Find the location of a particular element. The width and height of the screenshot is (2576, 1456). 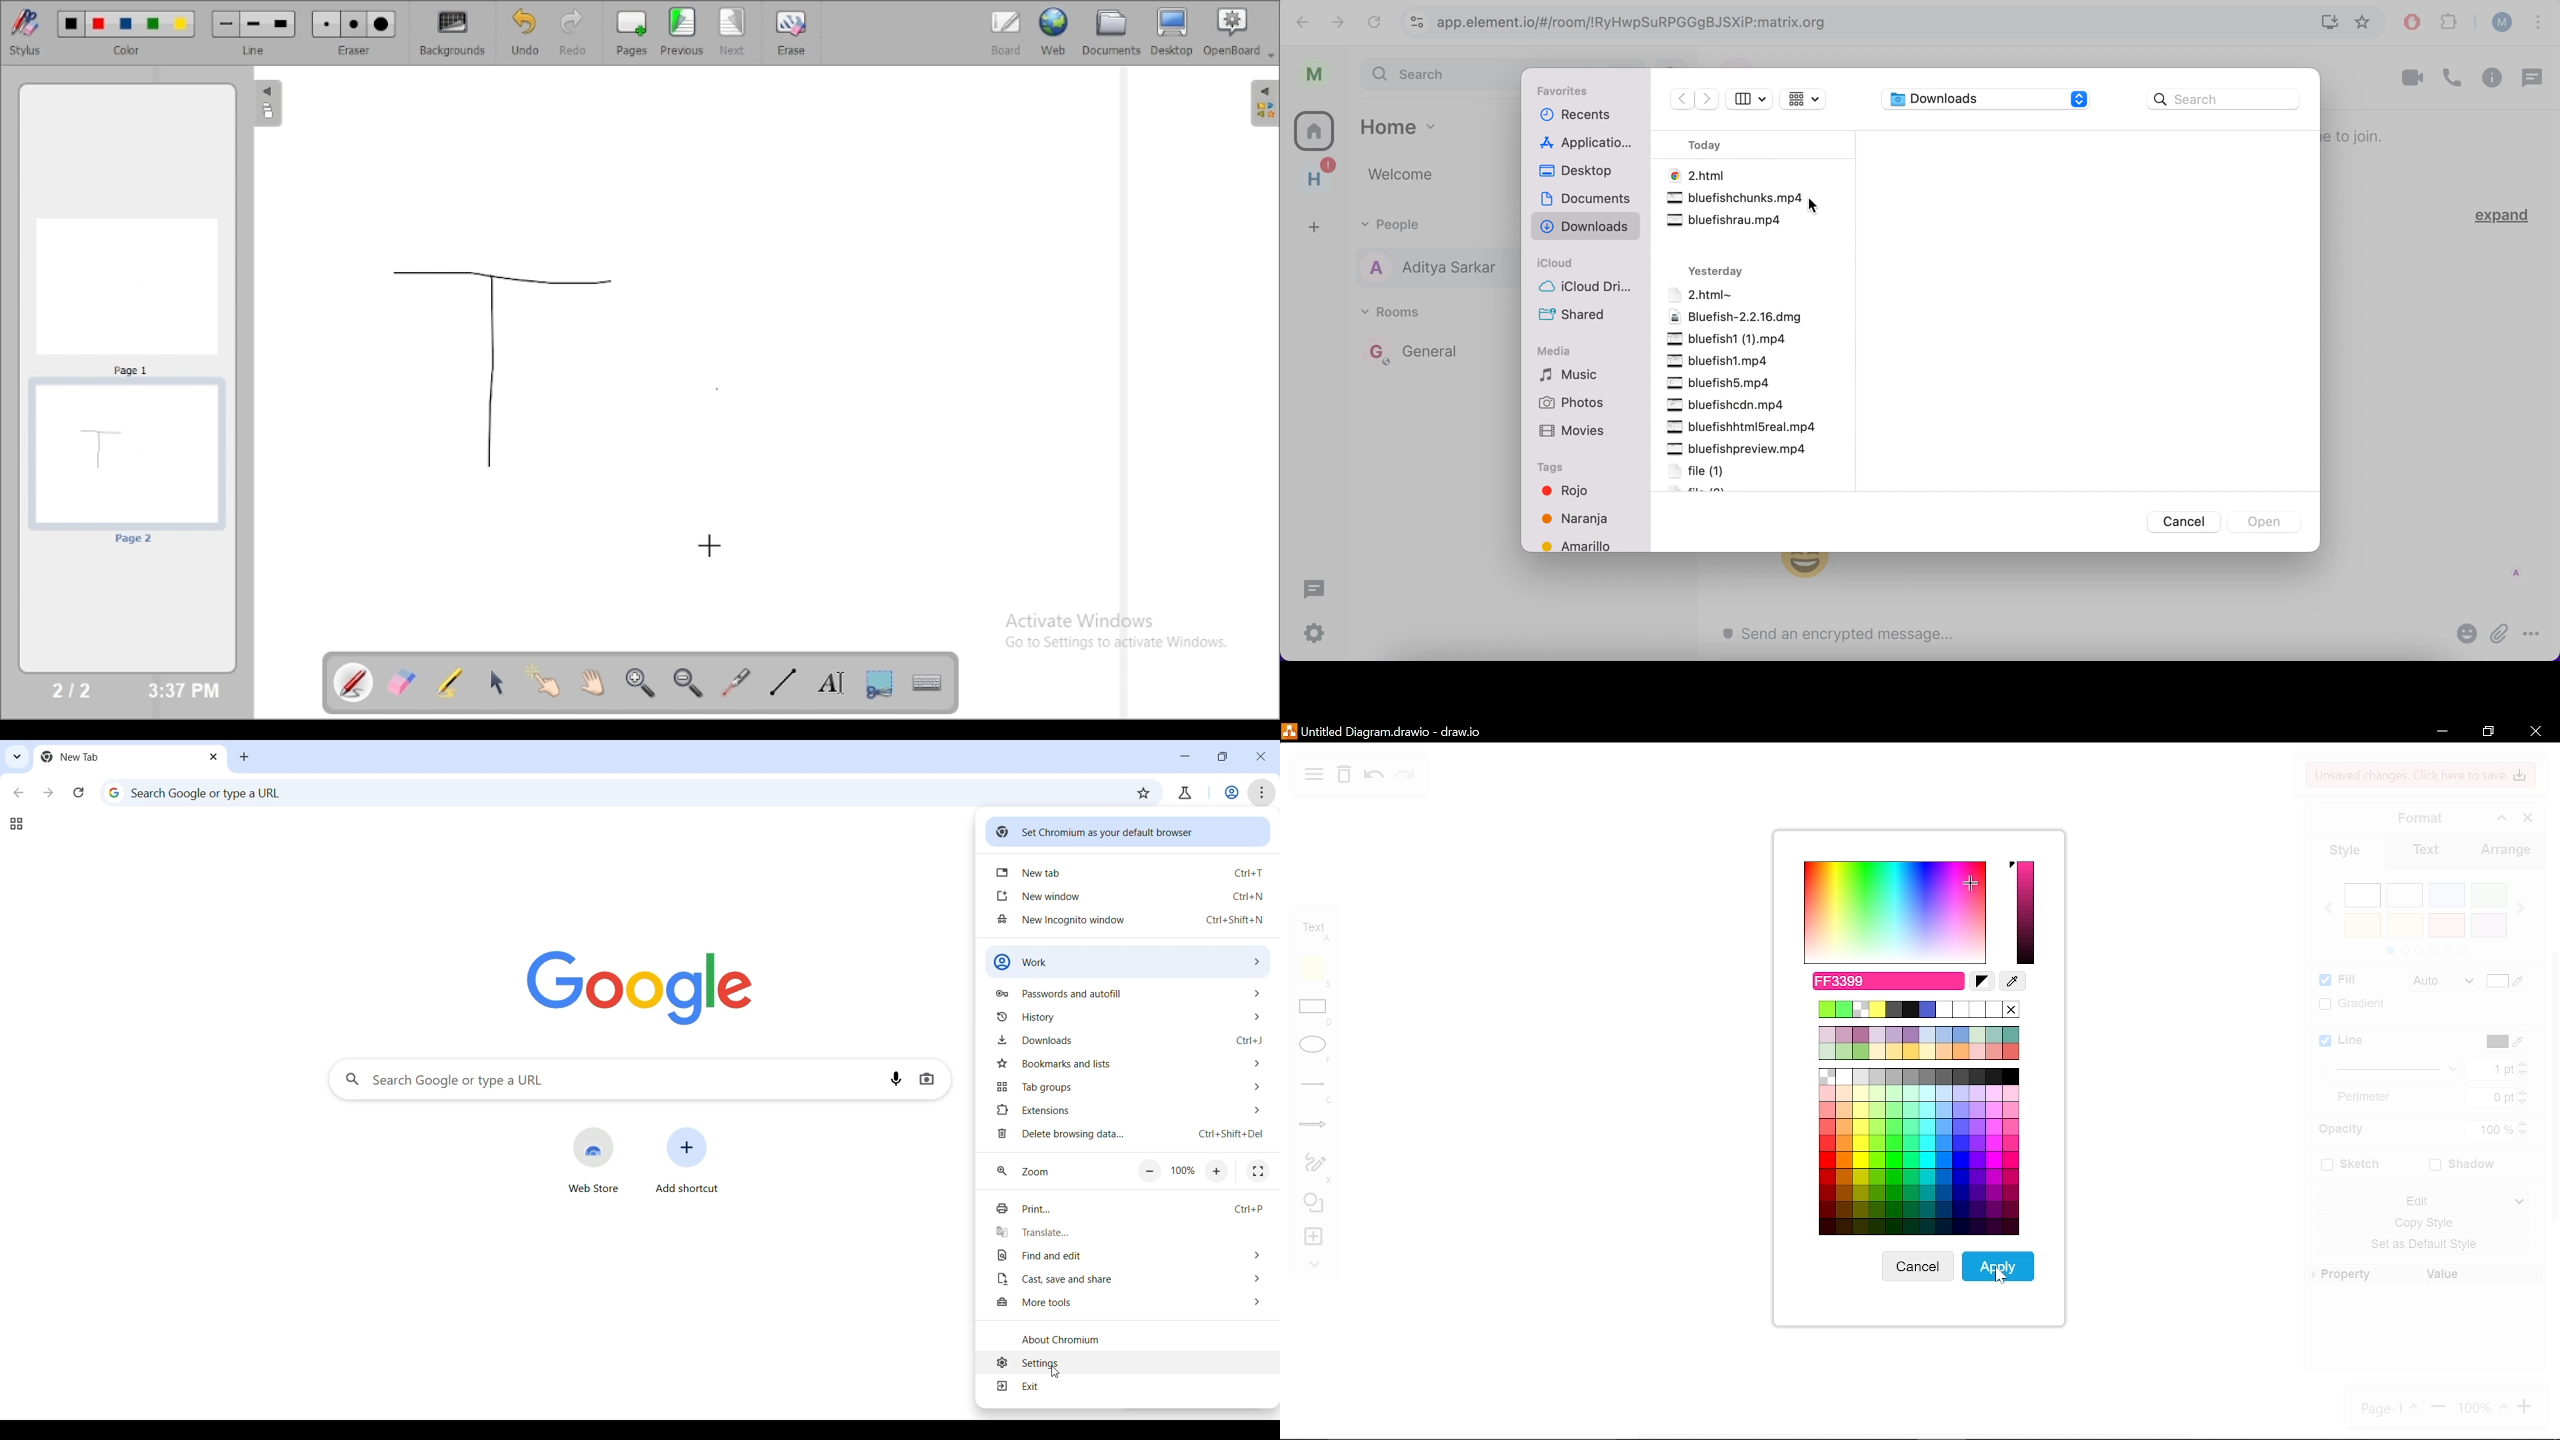

Bookmark and list options is located at coordinates (1129, 1063).